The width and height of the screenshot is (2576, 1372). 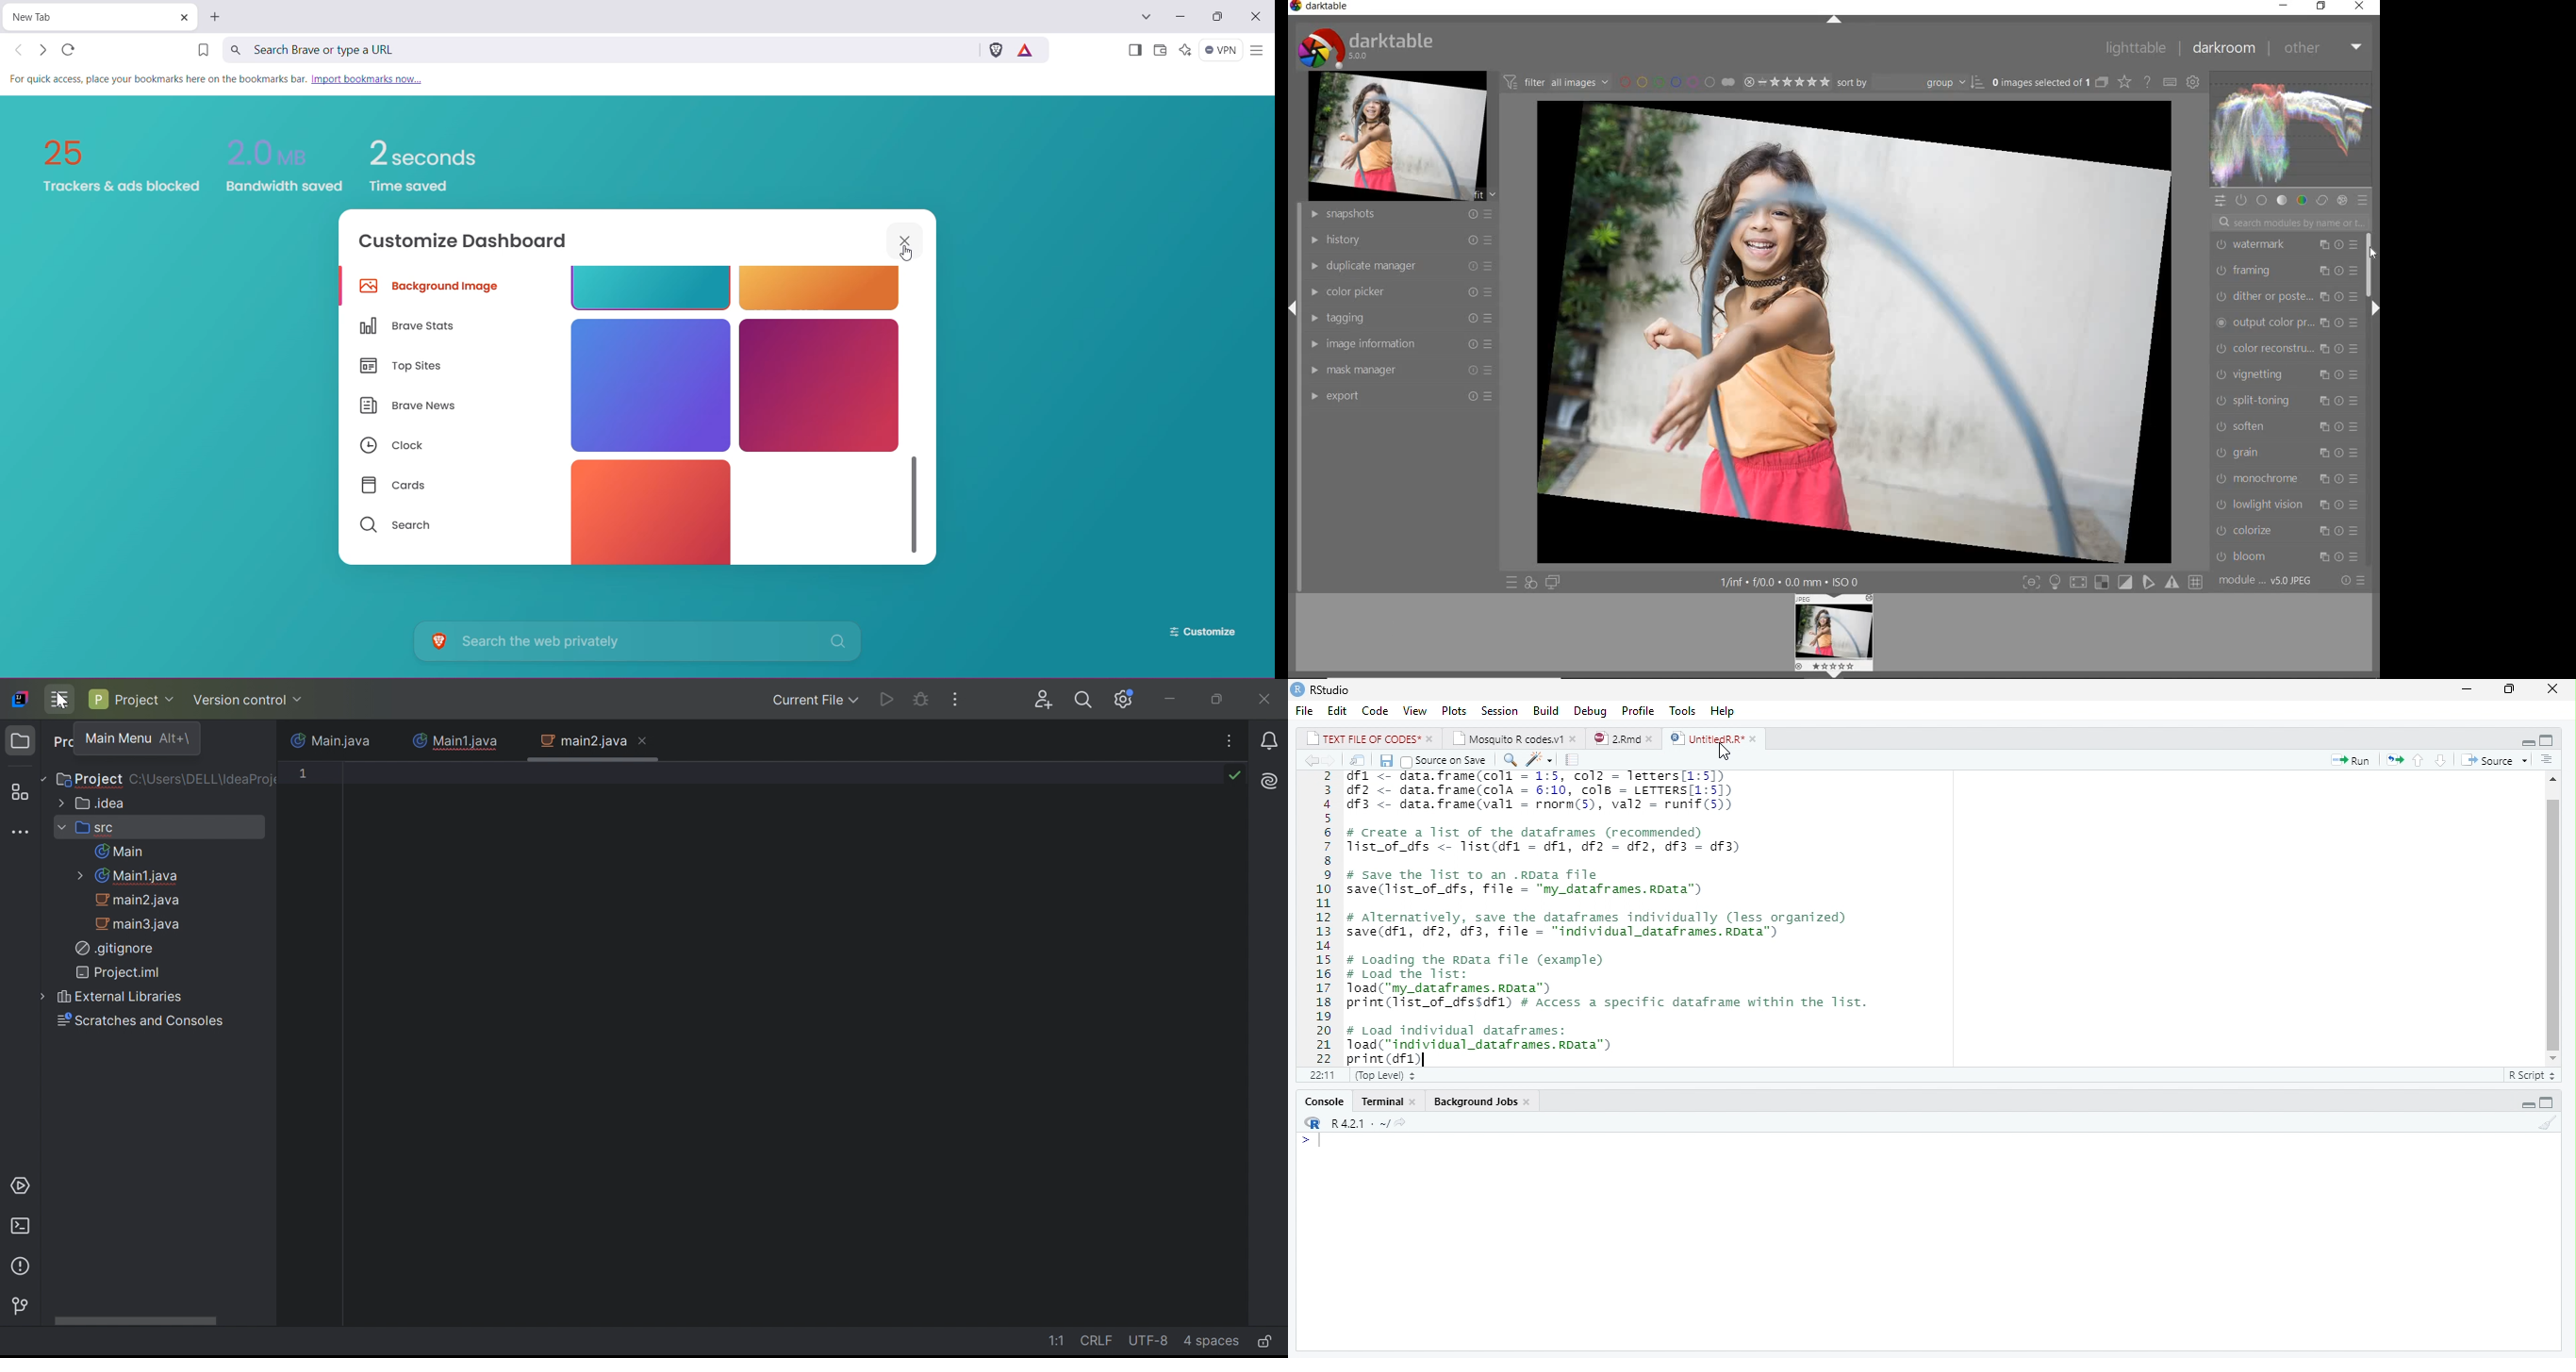 I want to click on Help, so click(x=1724, y=711).